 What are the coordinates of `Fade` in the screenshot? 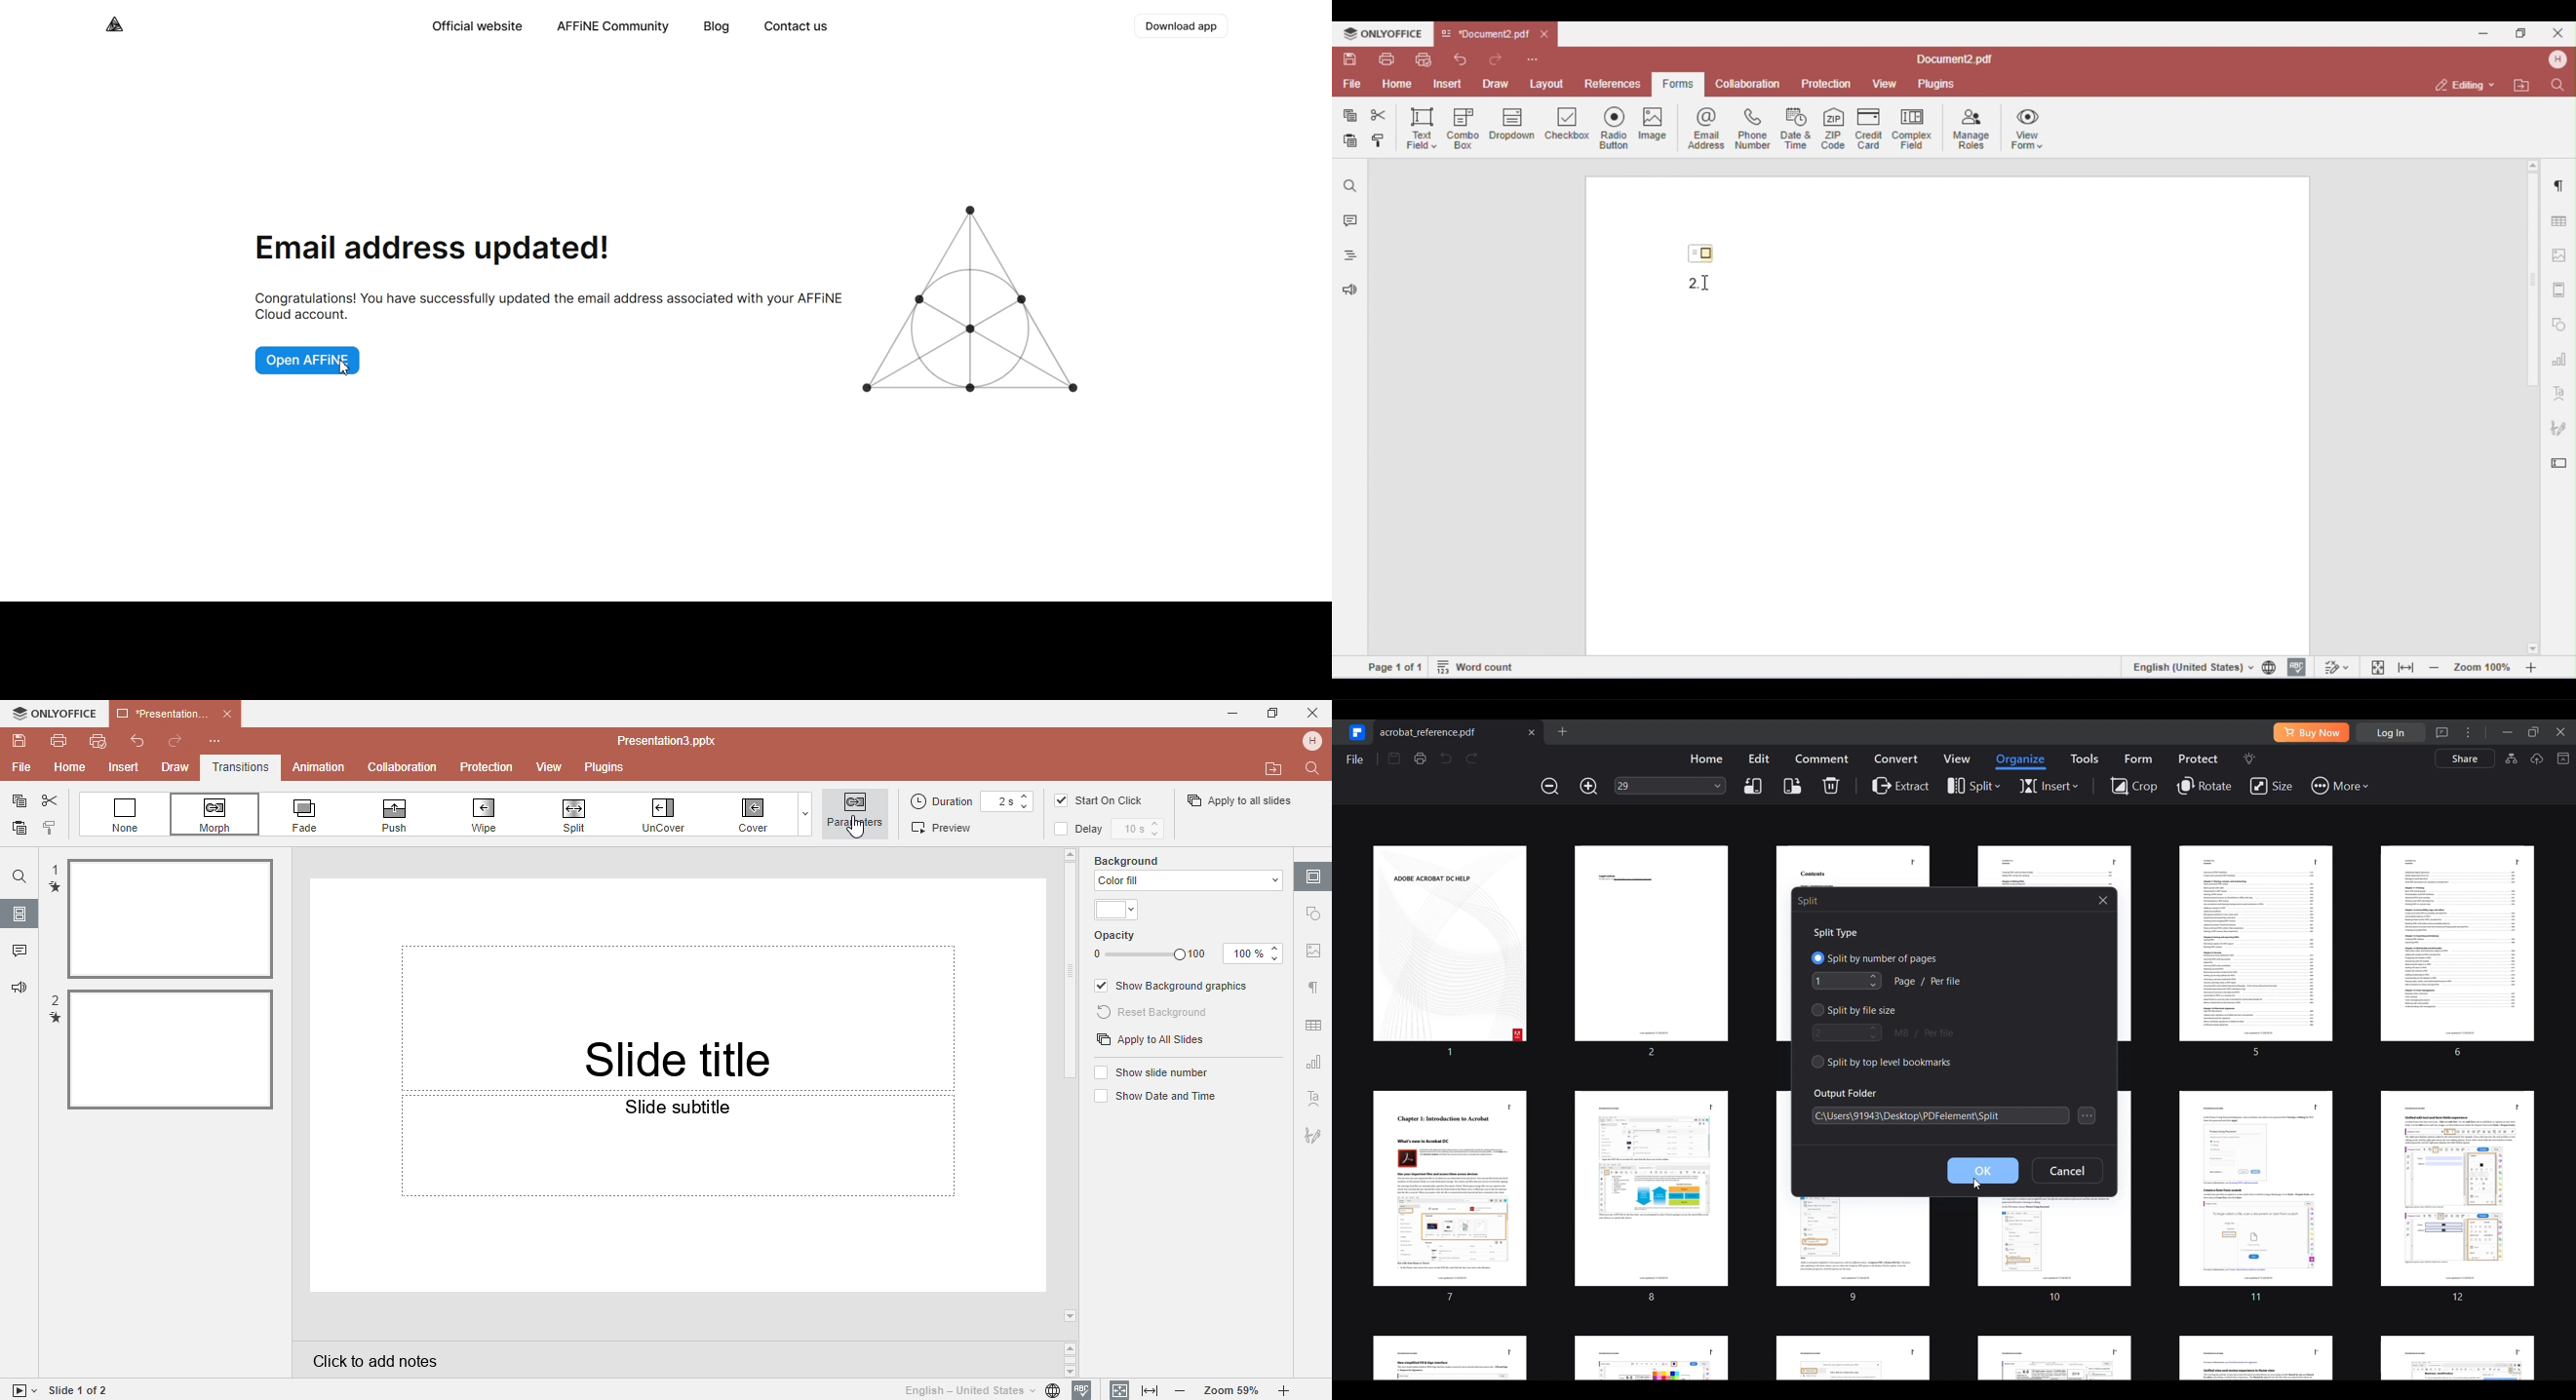 It's located at (317, 815).